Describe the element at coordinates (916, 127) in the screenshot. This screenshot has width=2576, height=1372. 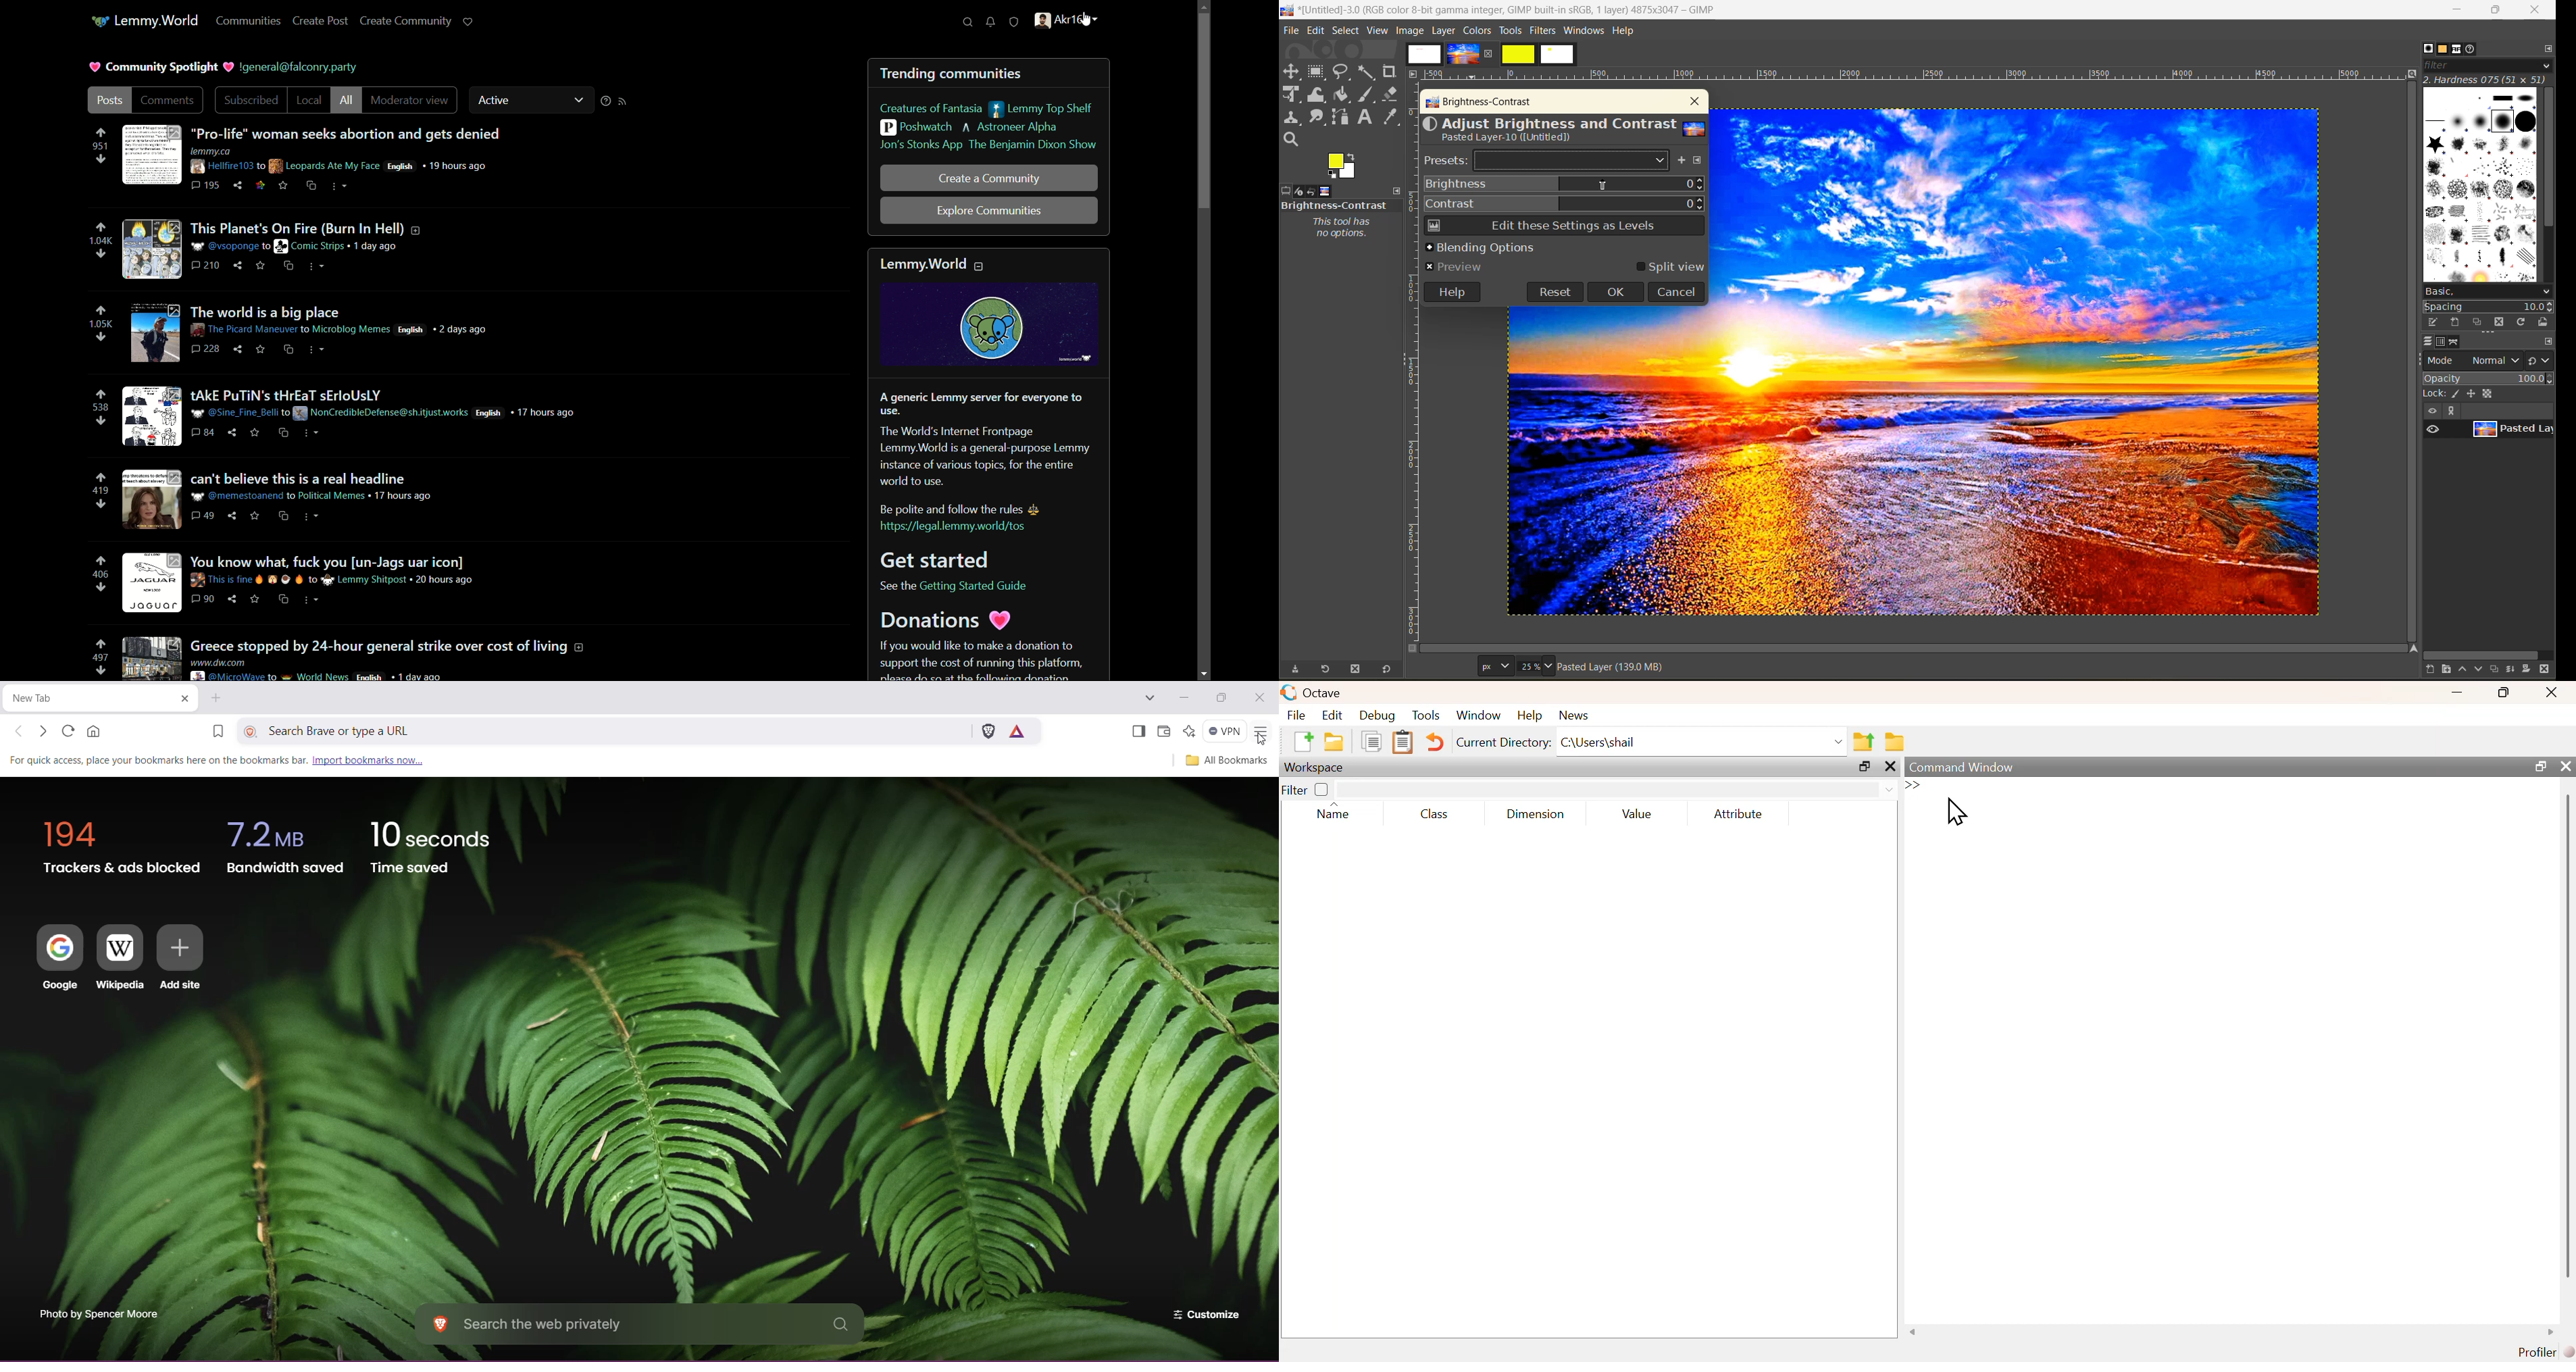
I see `poshwatch` at that location.